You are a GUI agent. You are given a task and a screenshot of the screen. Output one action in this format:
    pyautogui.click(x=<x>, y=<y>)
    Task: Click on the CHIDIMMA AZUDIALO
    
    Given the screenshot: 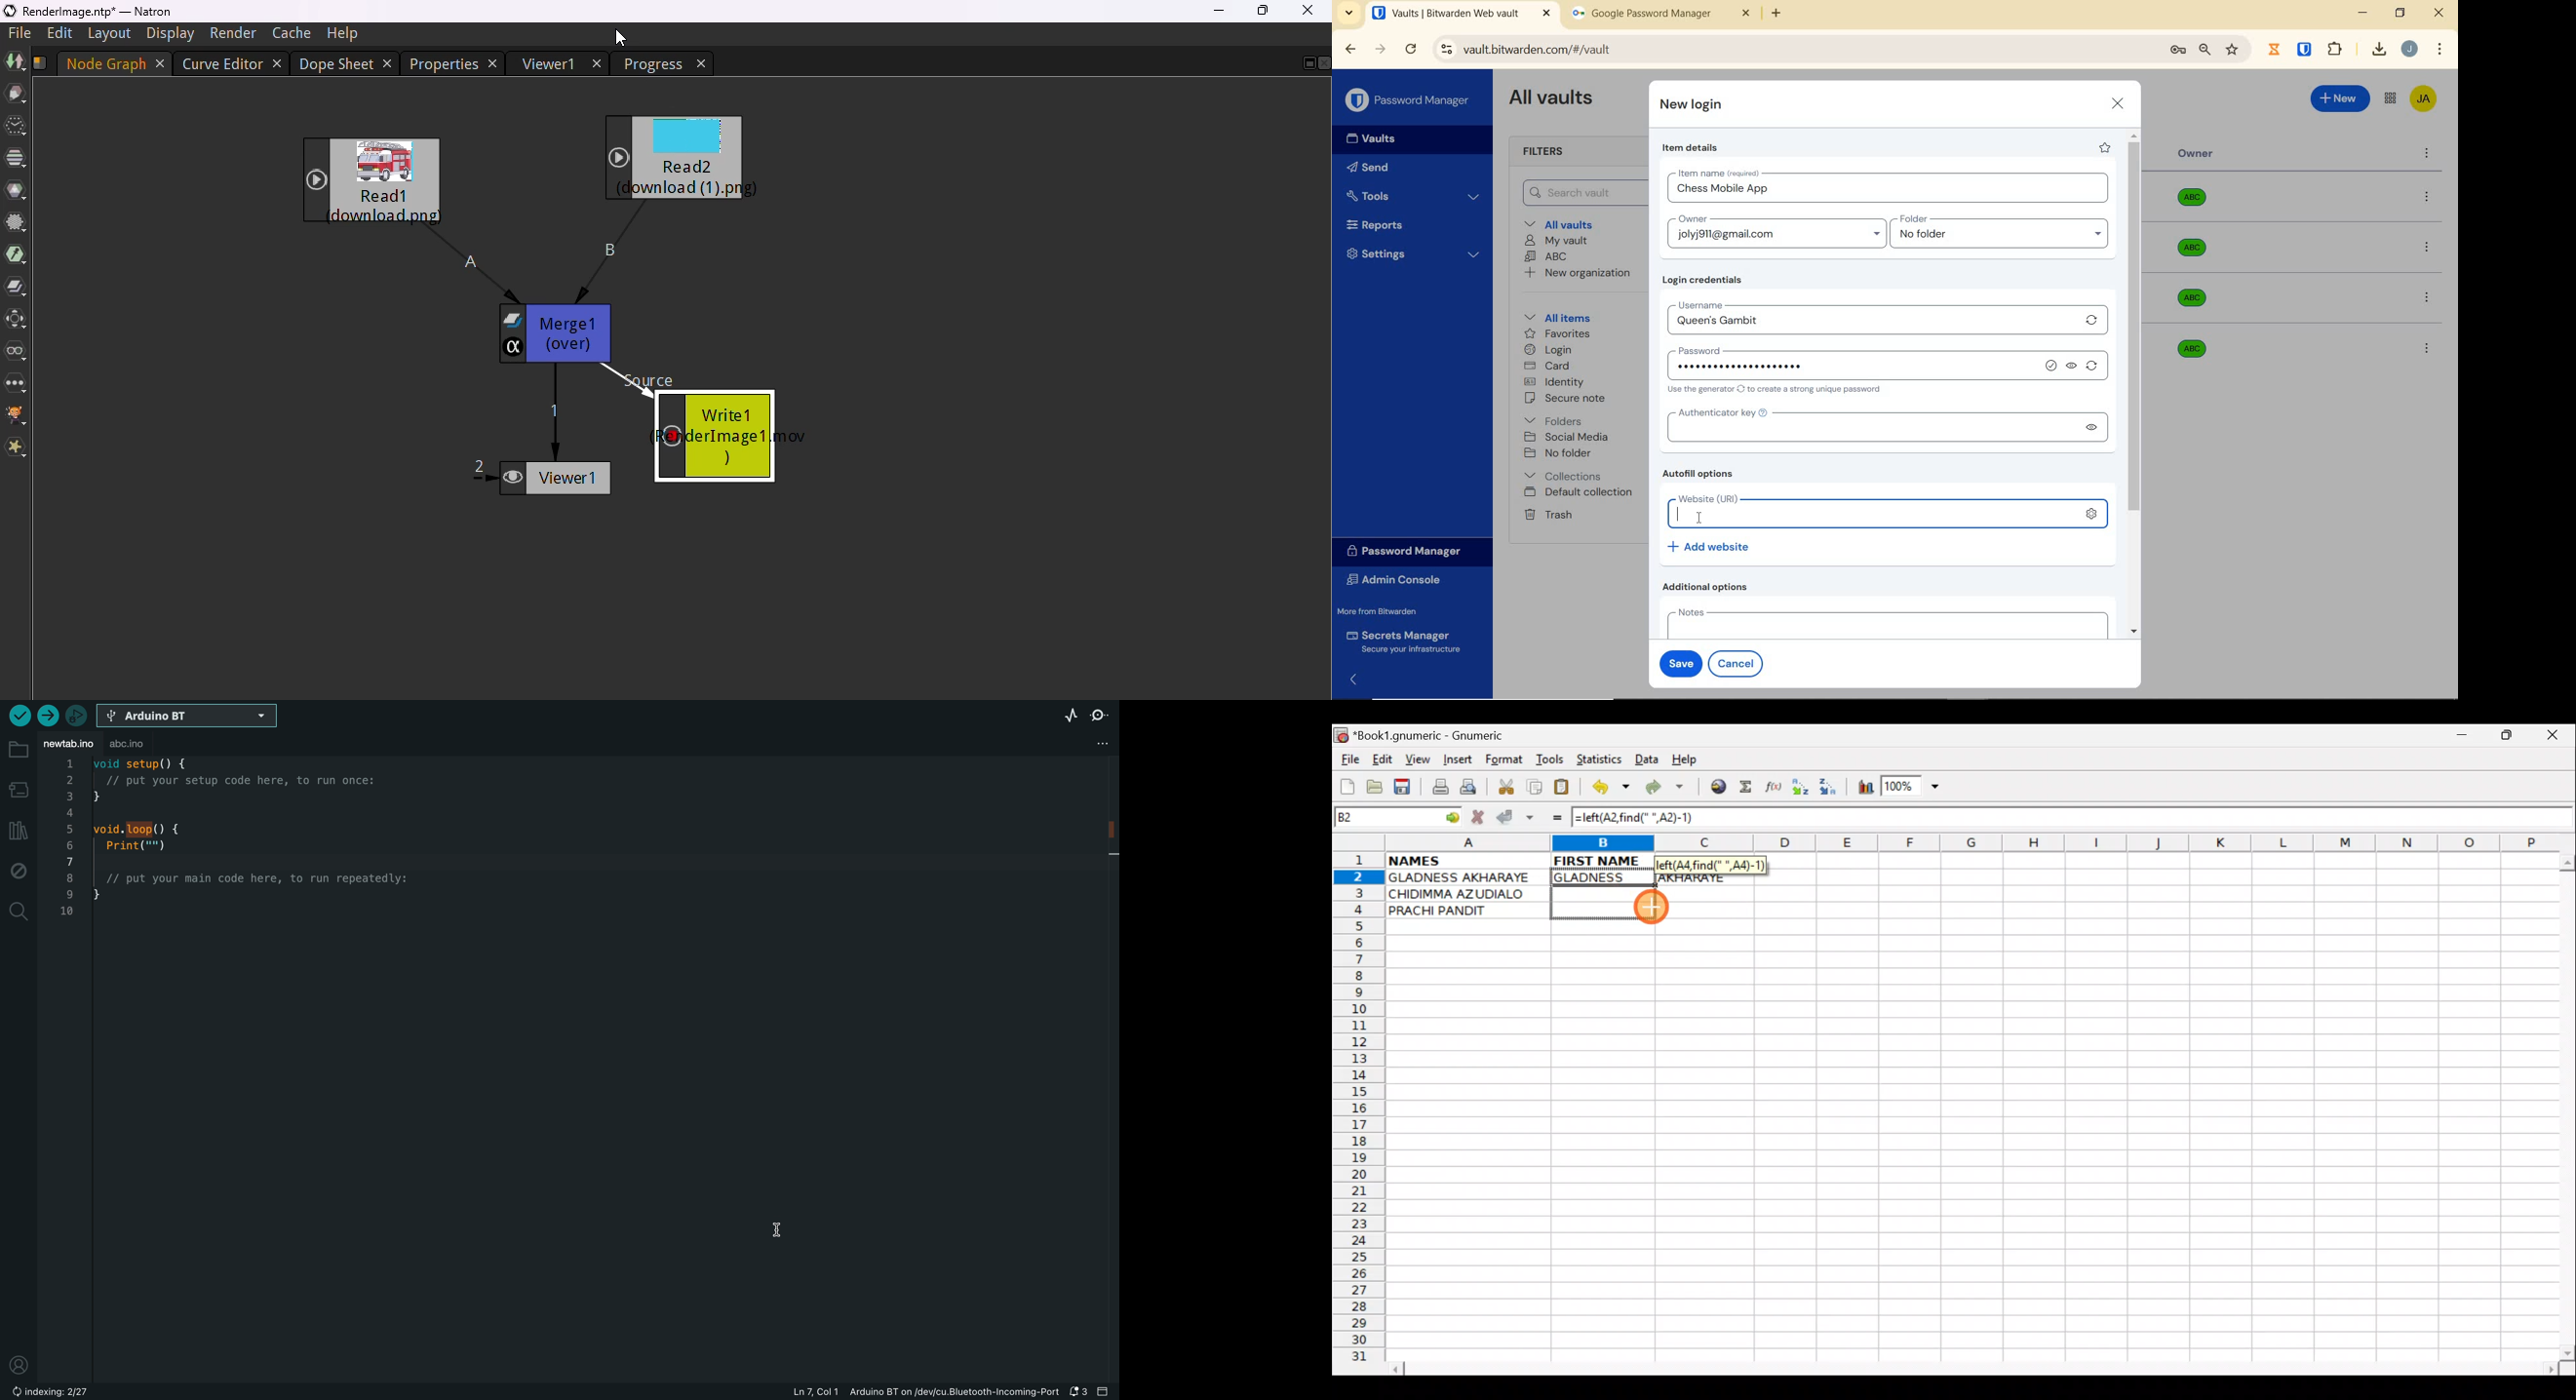 What is the action you would take?
    pyautogui.click(x=1462, y=894)
    